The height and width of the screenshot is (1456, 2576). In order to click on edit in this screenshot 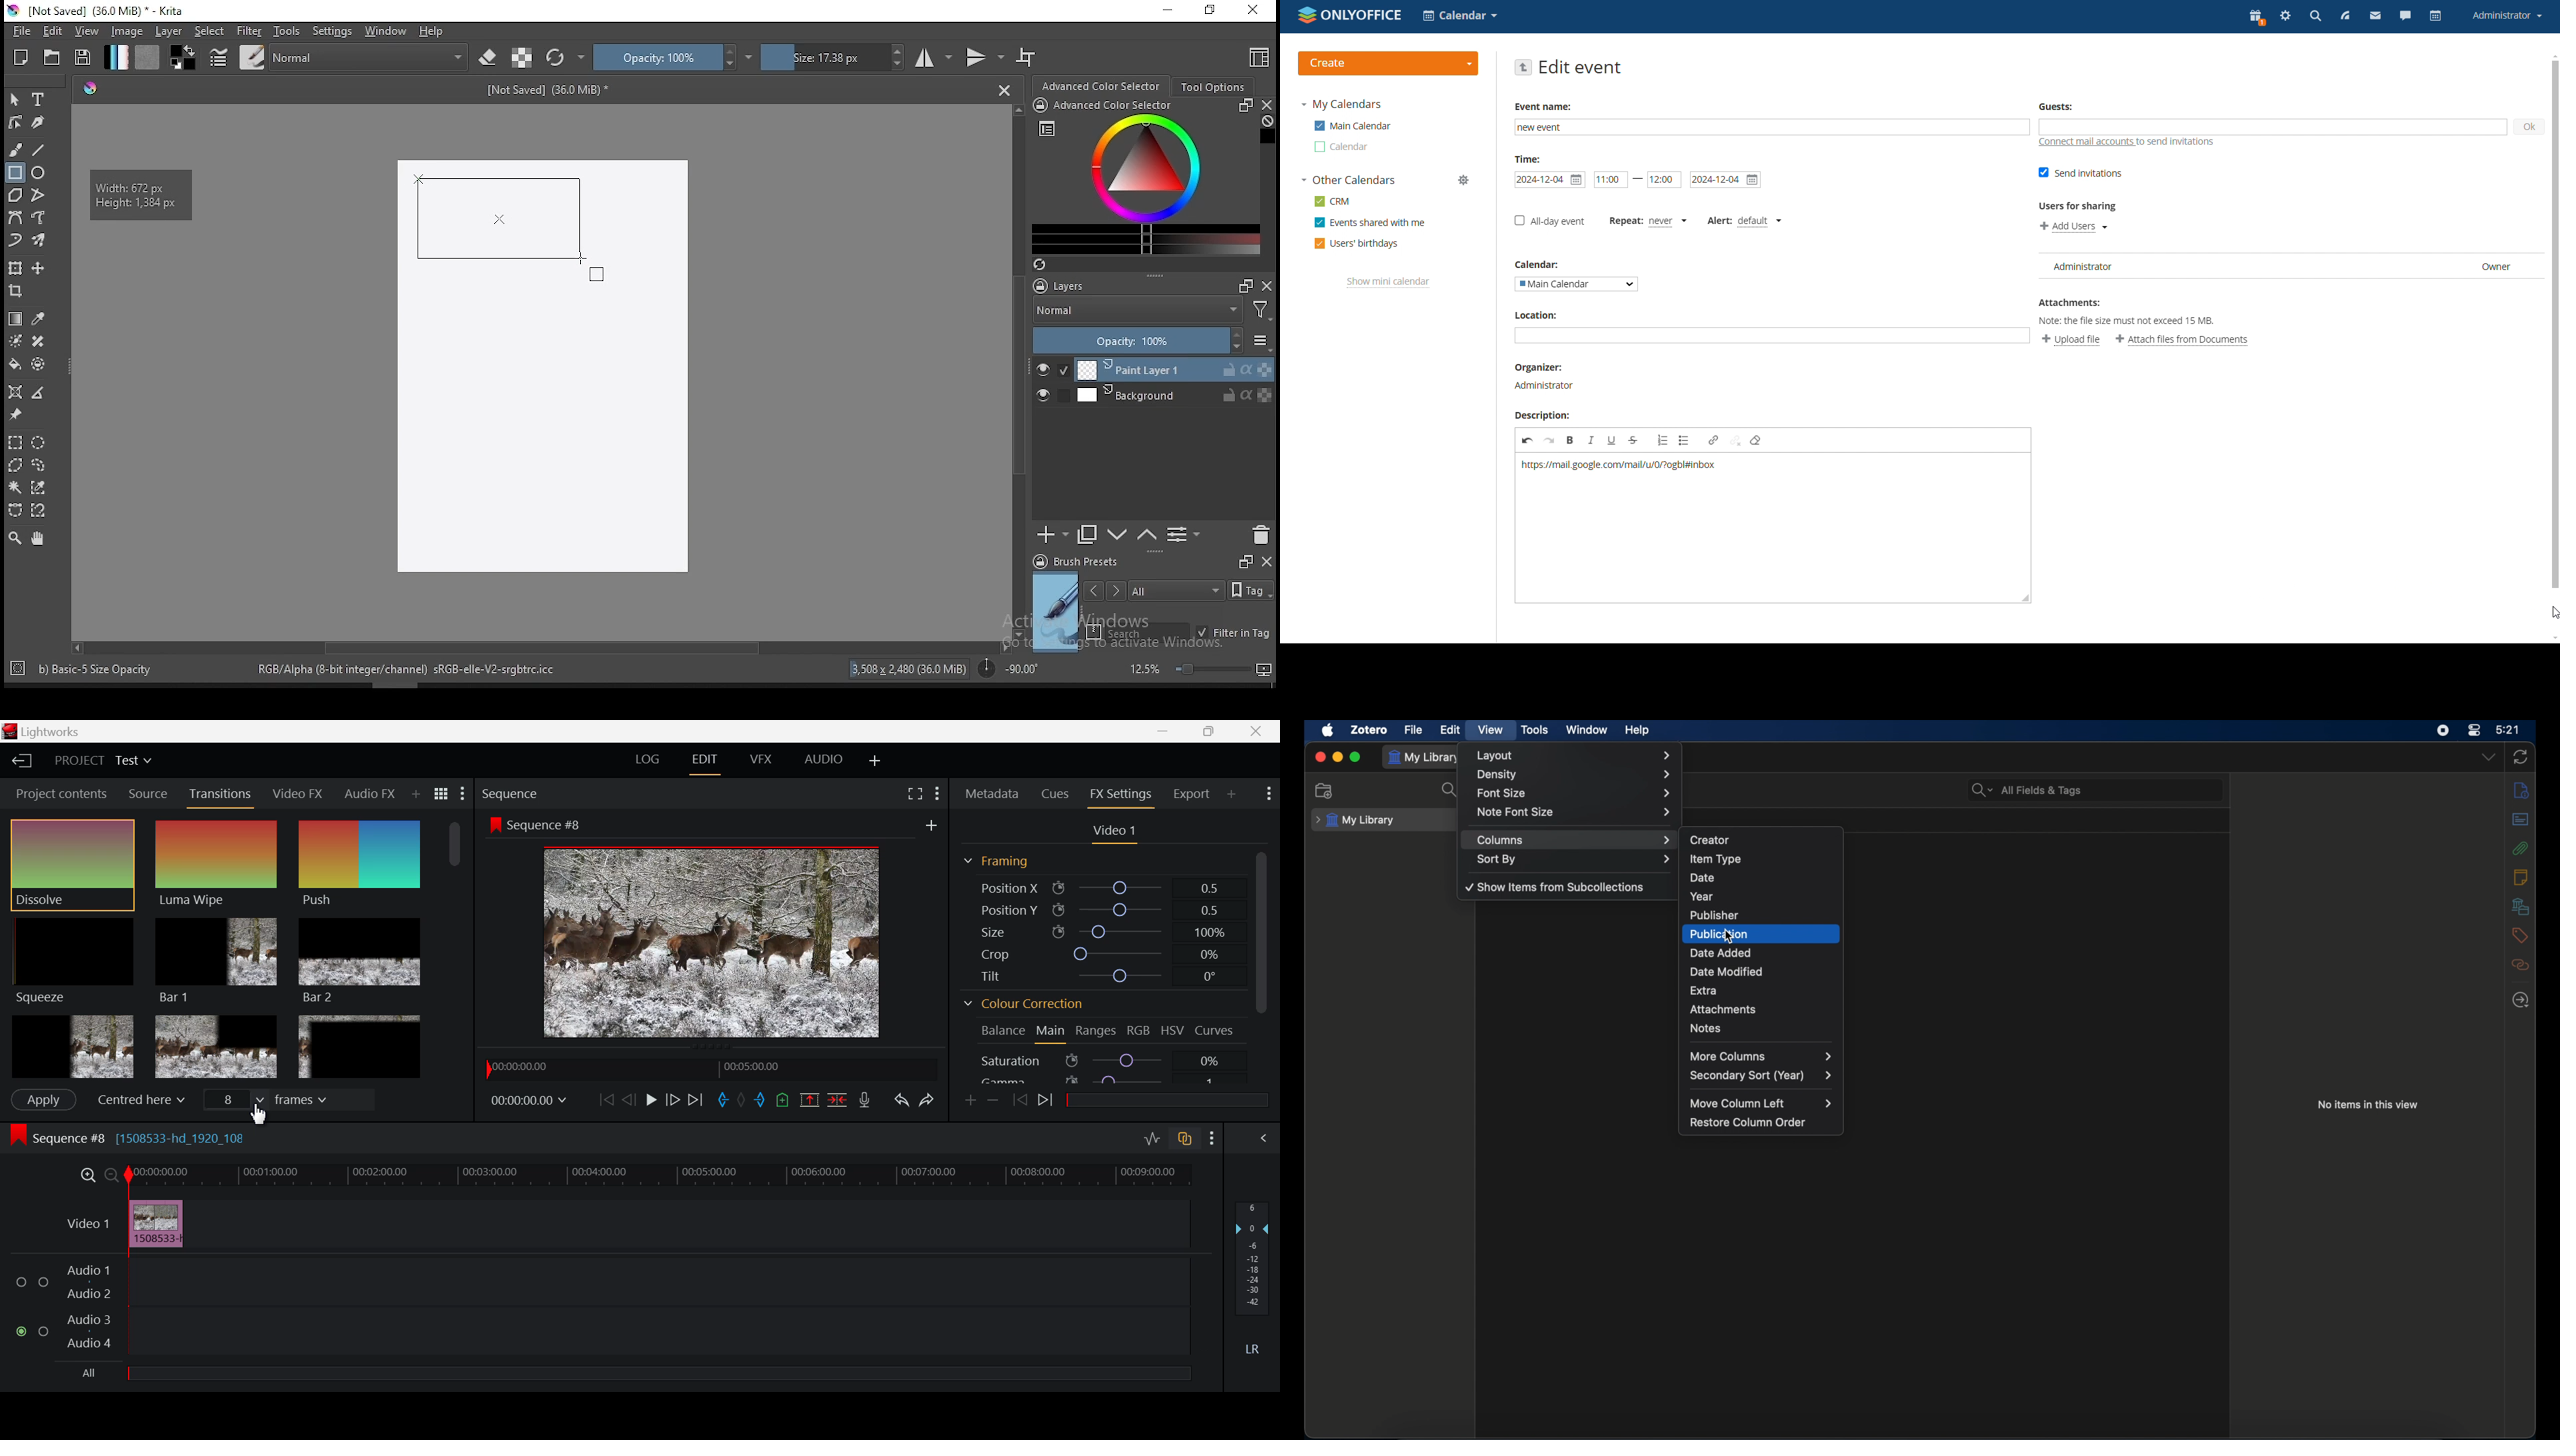, I will do `click(1451, 731)`.